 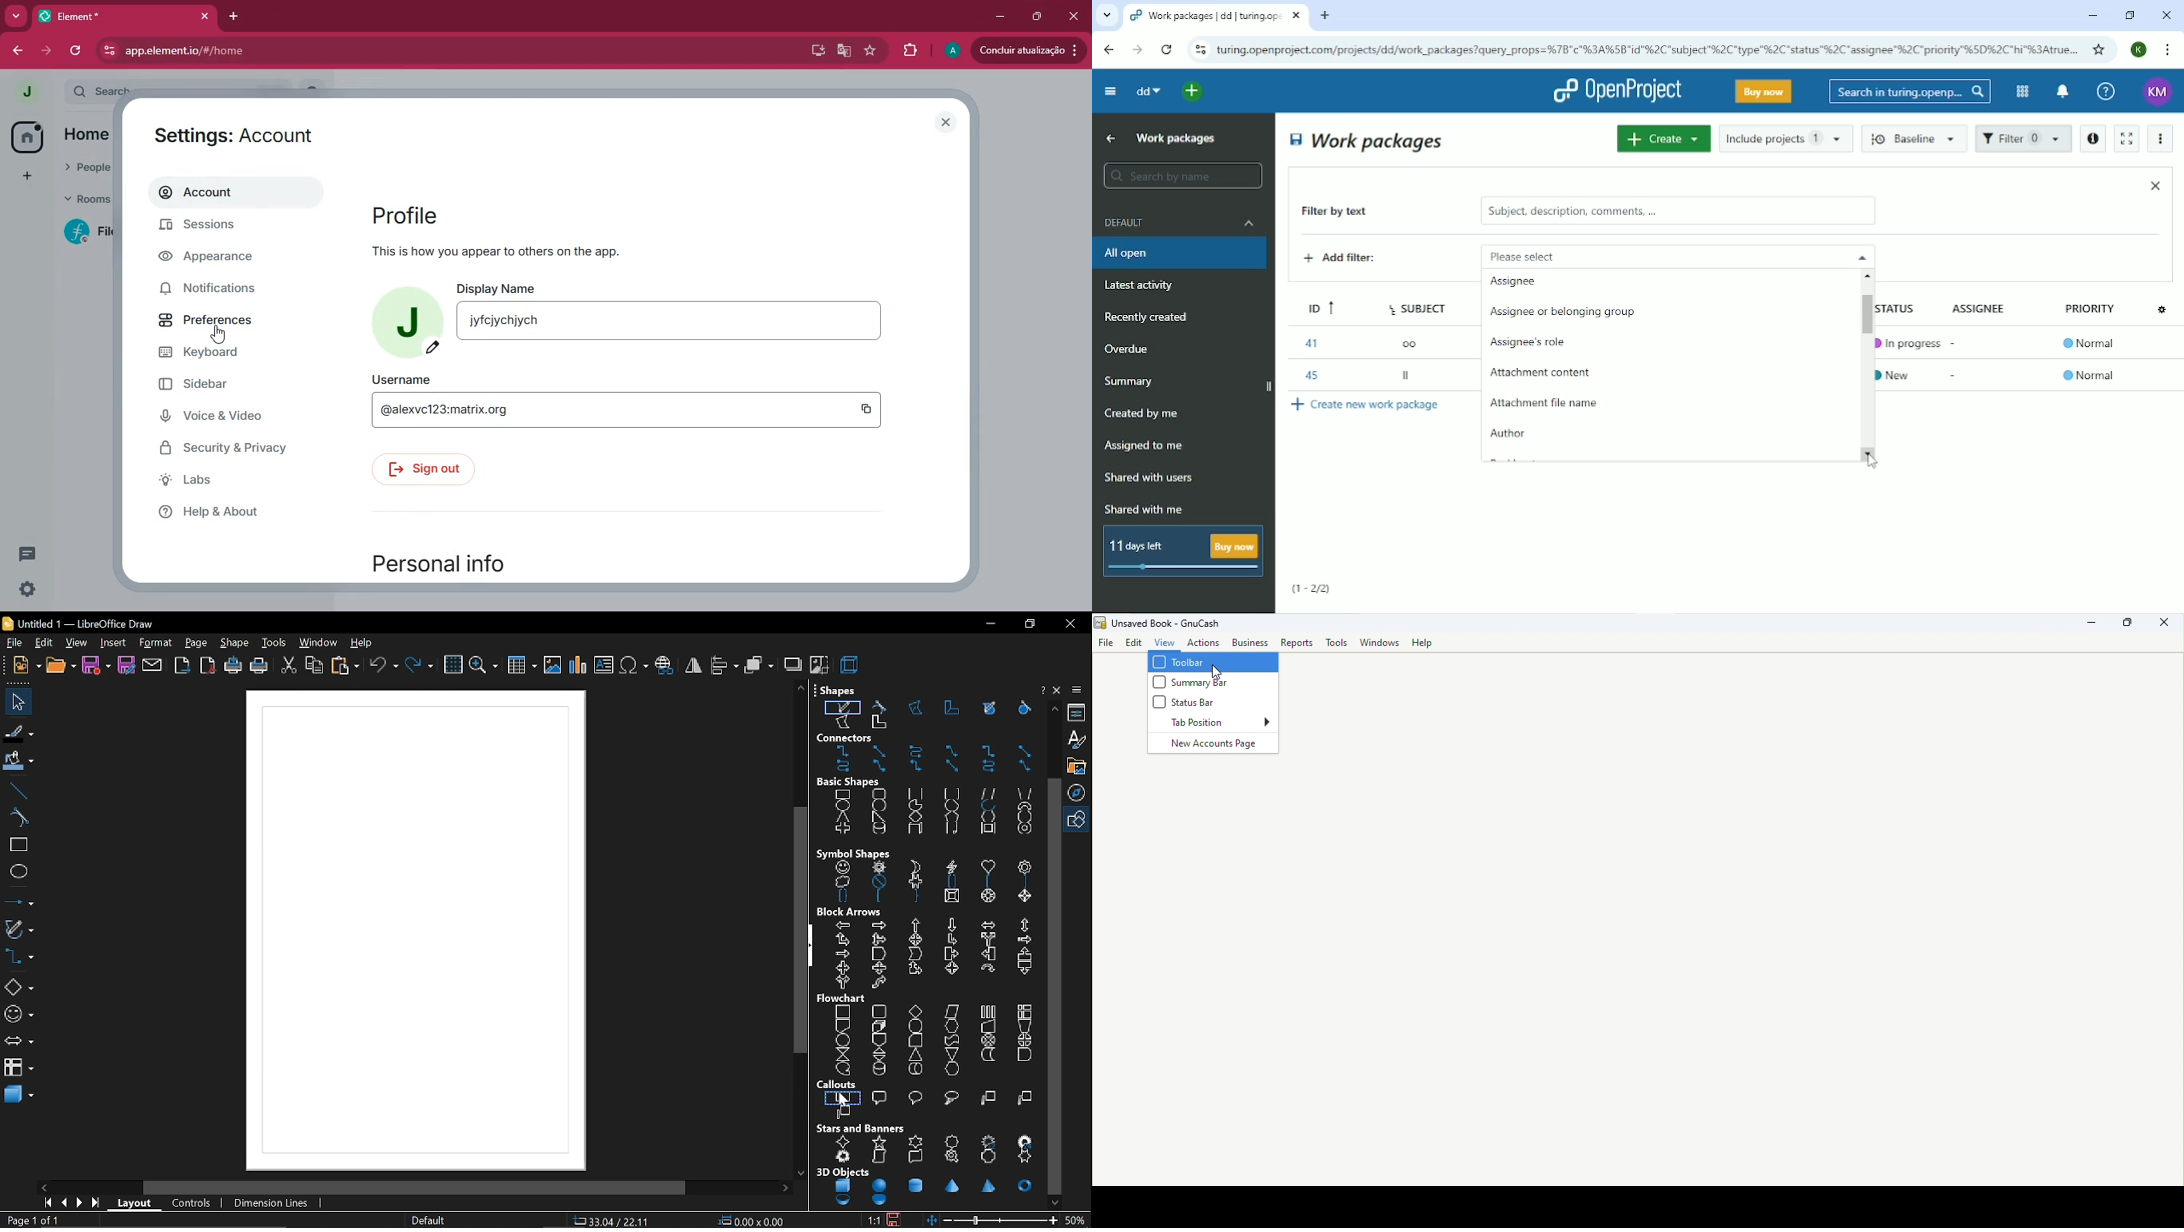 What do you see at coordinates (605, 666) in the screenshot?
I see `insert text` at bounding box center [605, 666].